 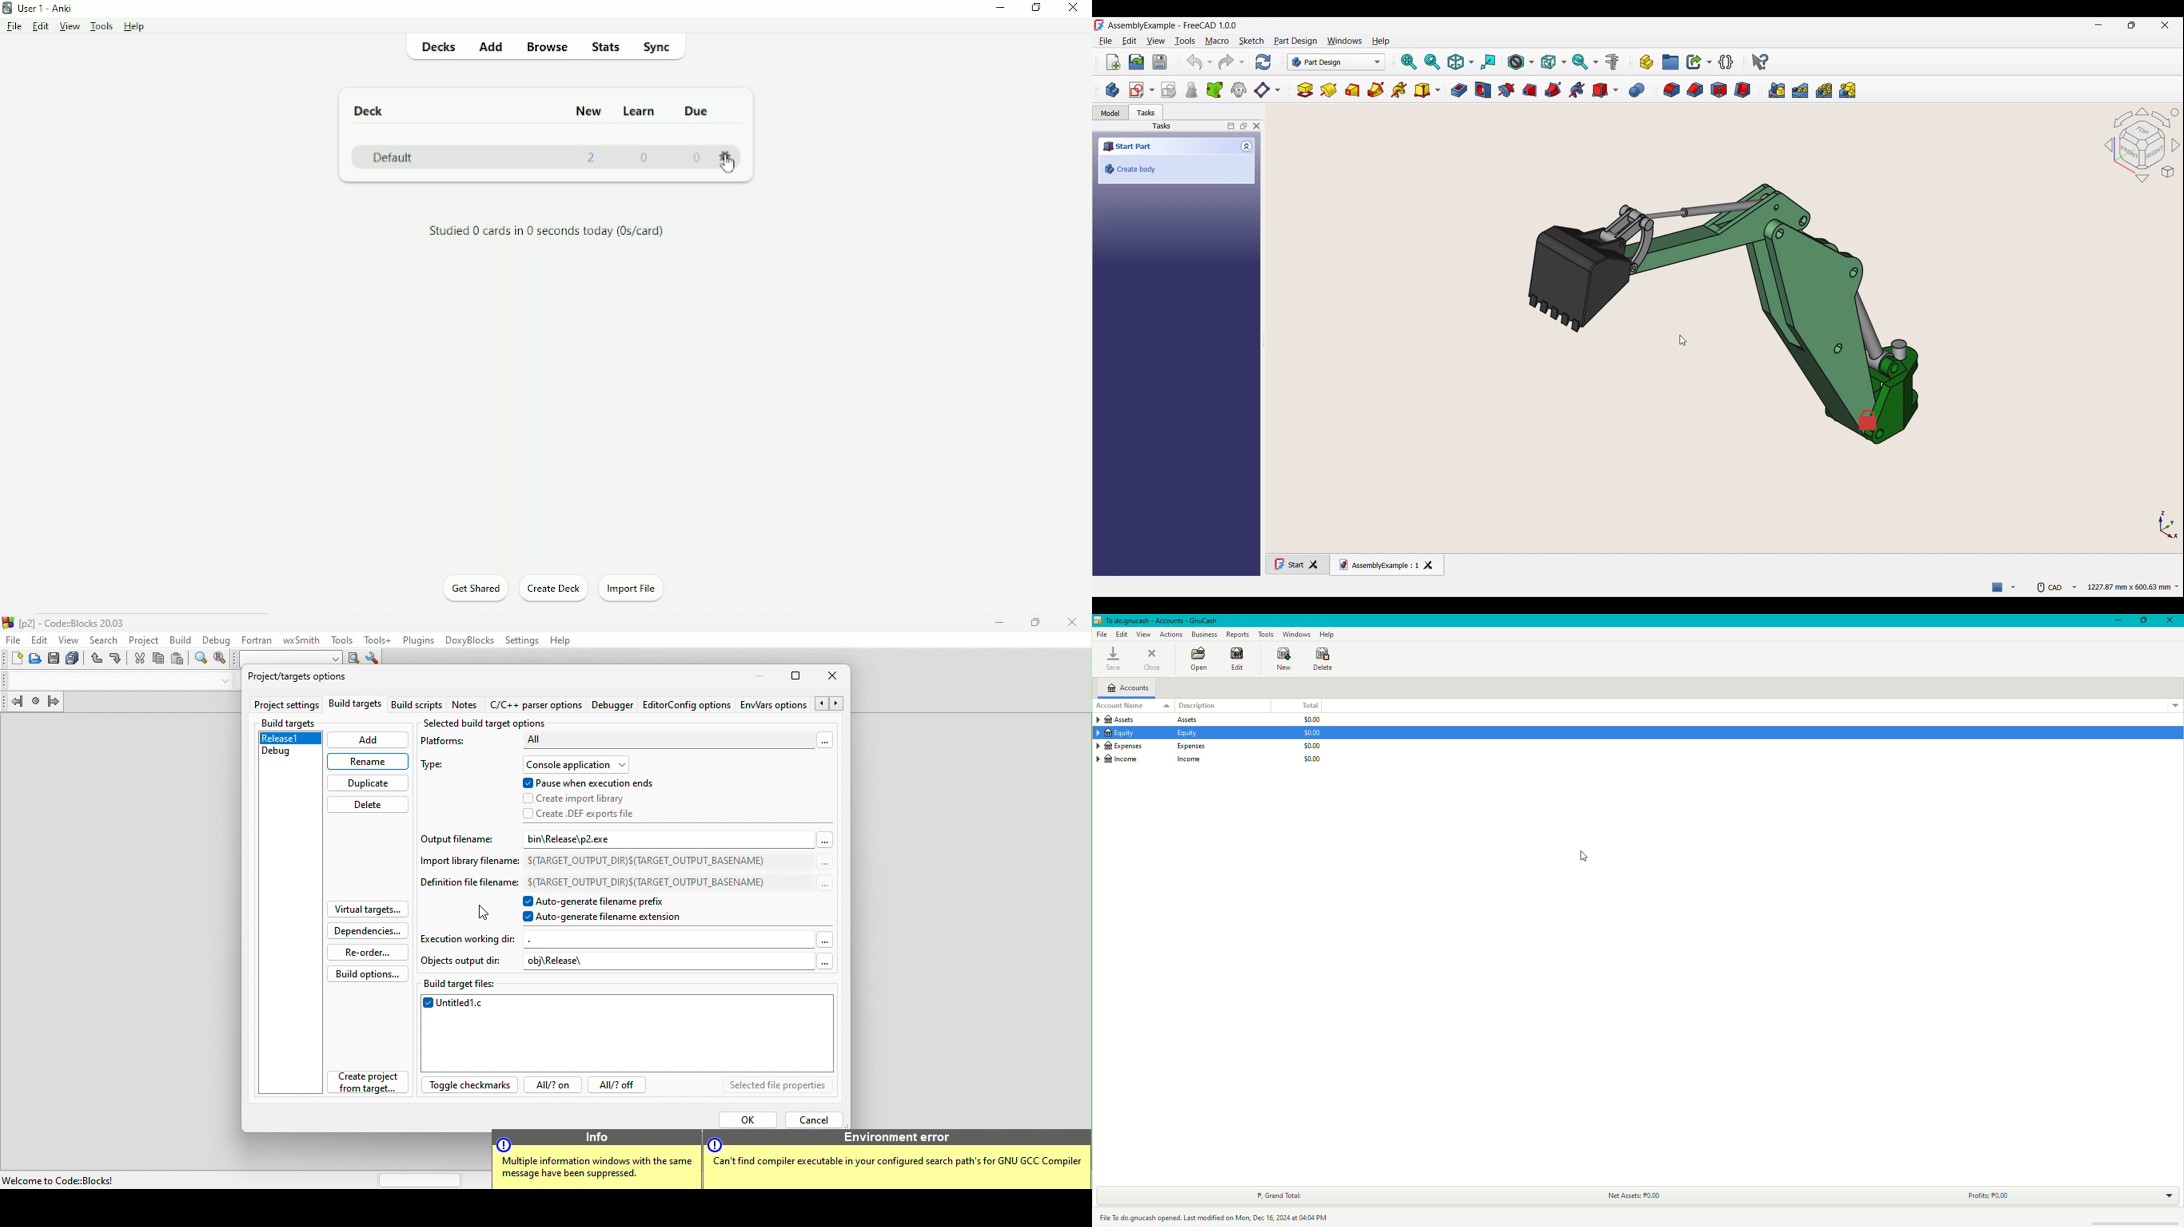 I want to click on pause when execution ends, so click(x=588, y=783).